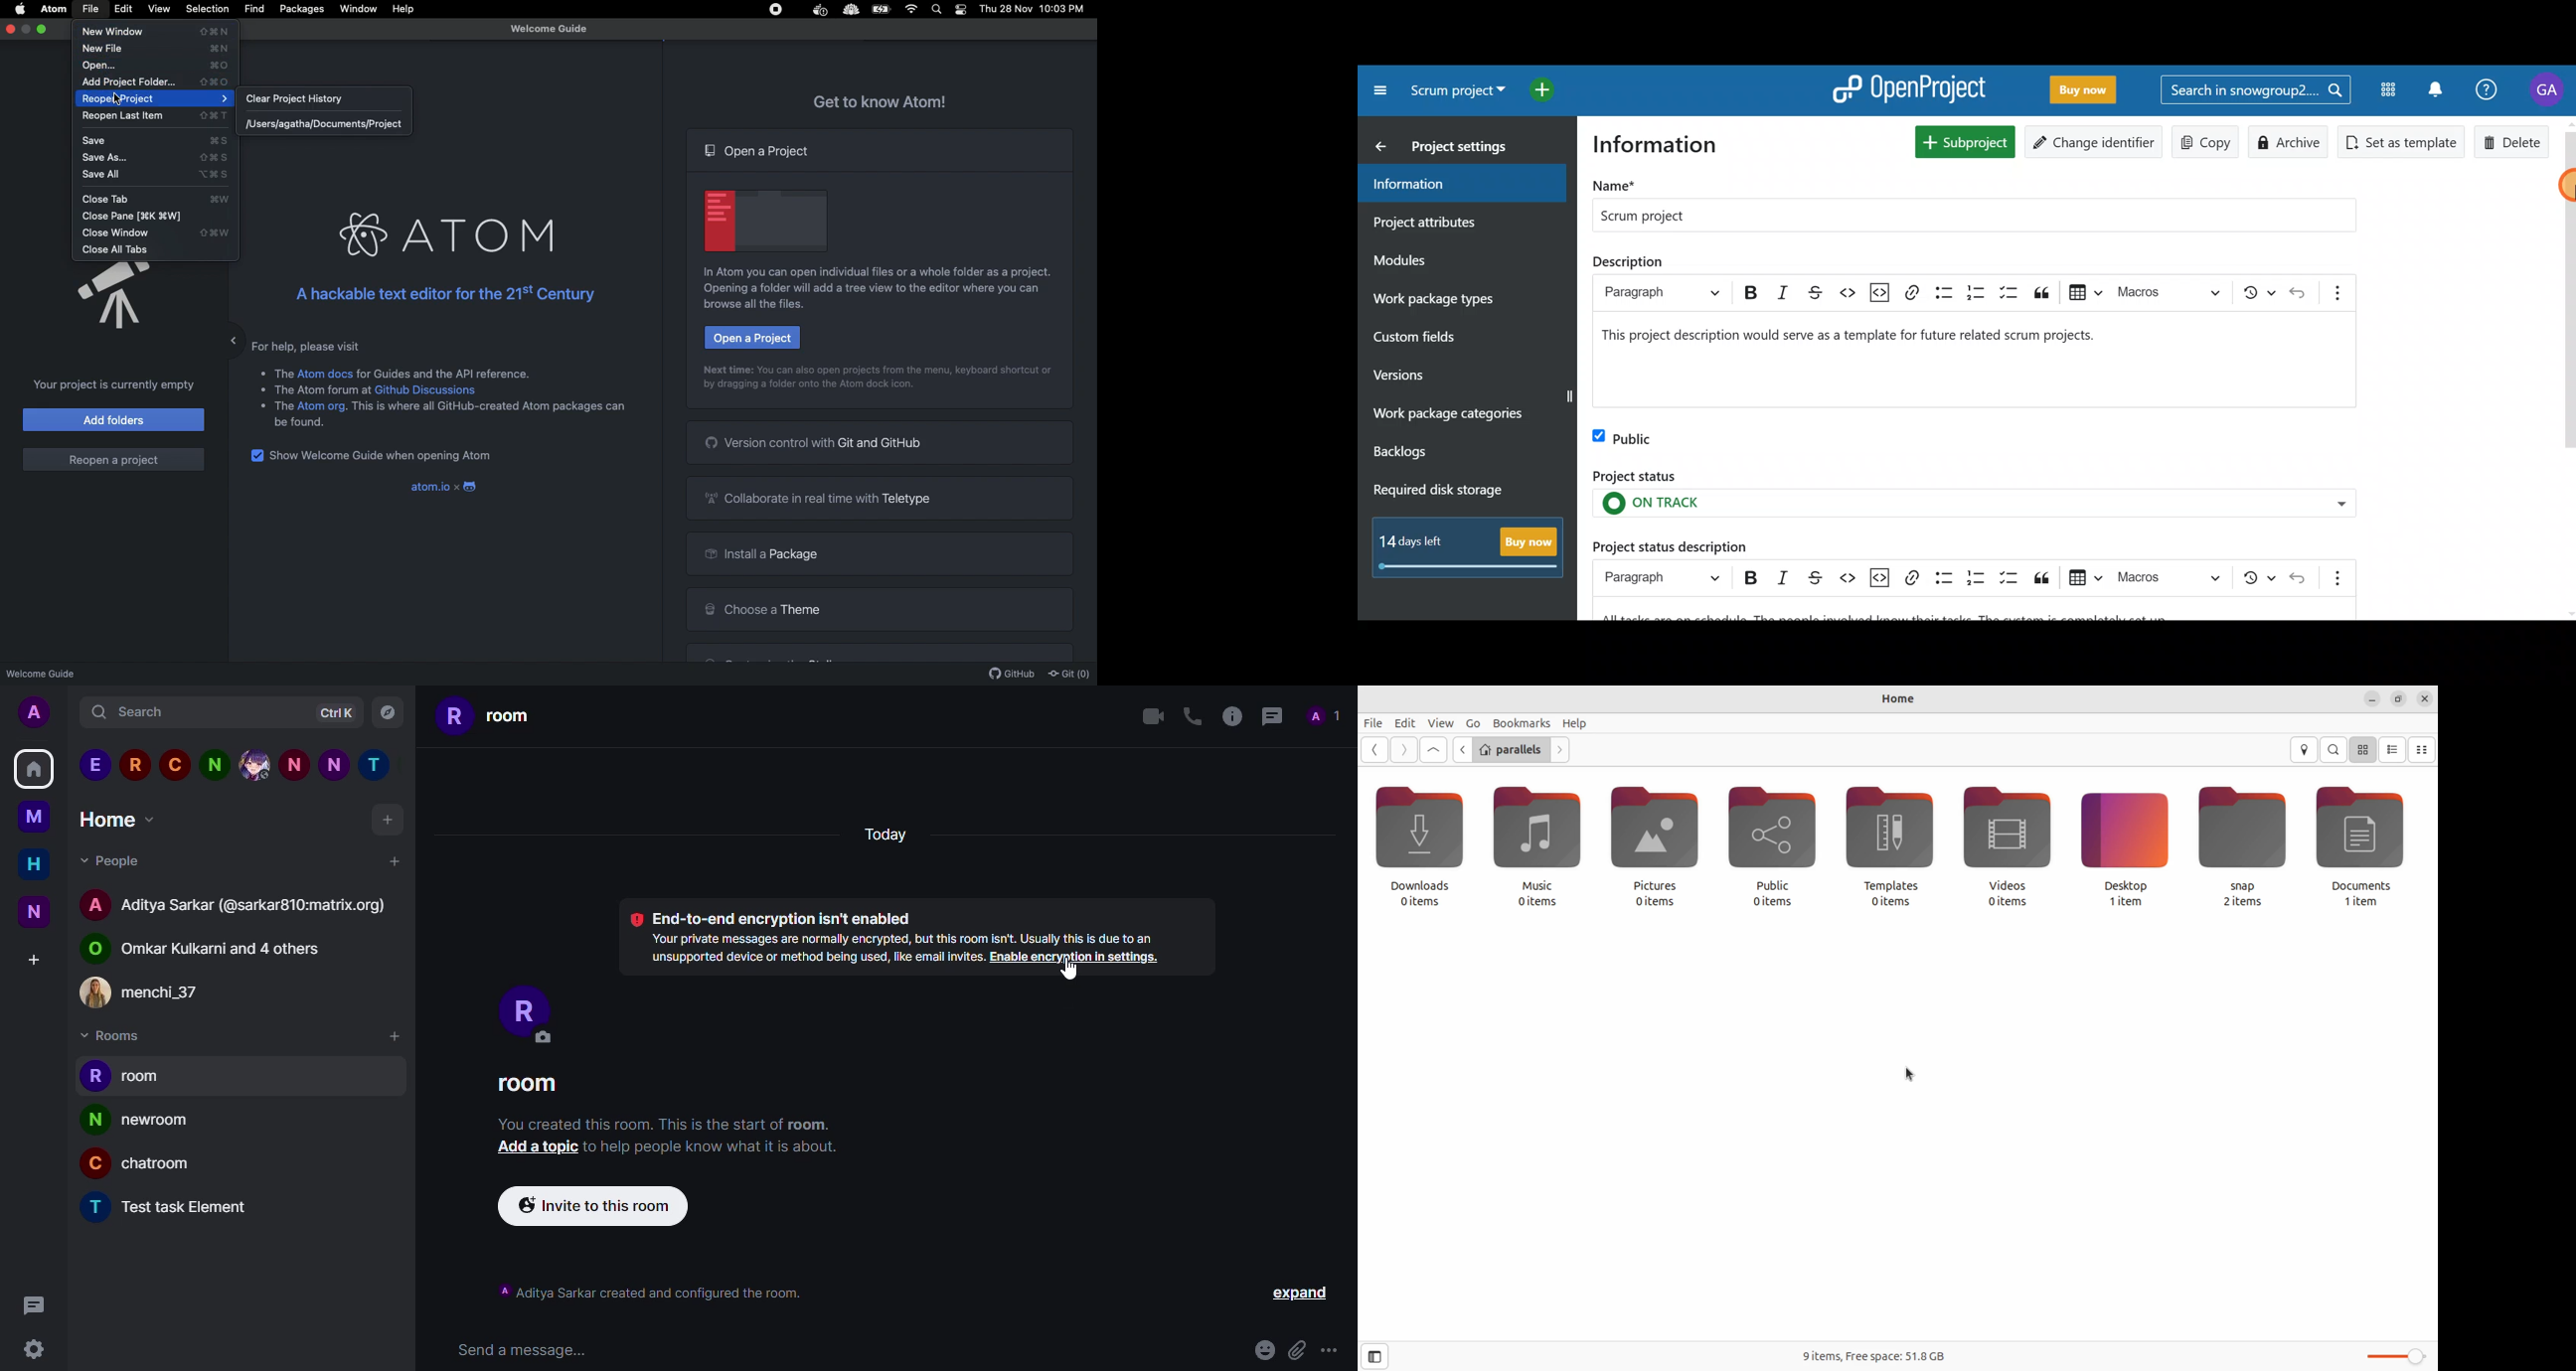 The width and height of the screenshot is (2576, 1372). What do you see at coordinates (1970, 496) in the screenshot?
I see `Project status` at bounding box center [1970, 496].